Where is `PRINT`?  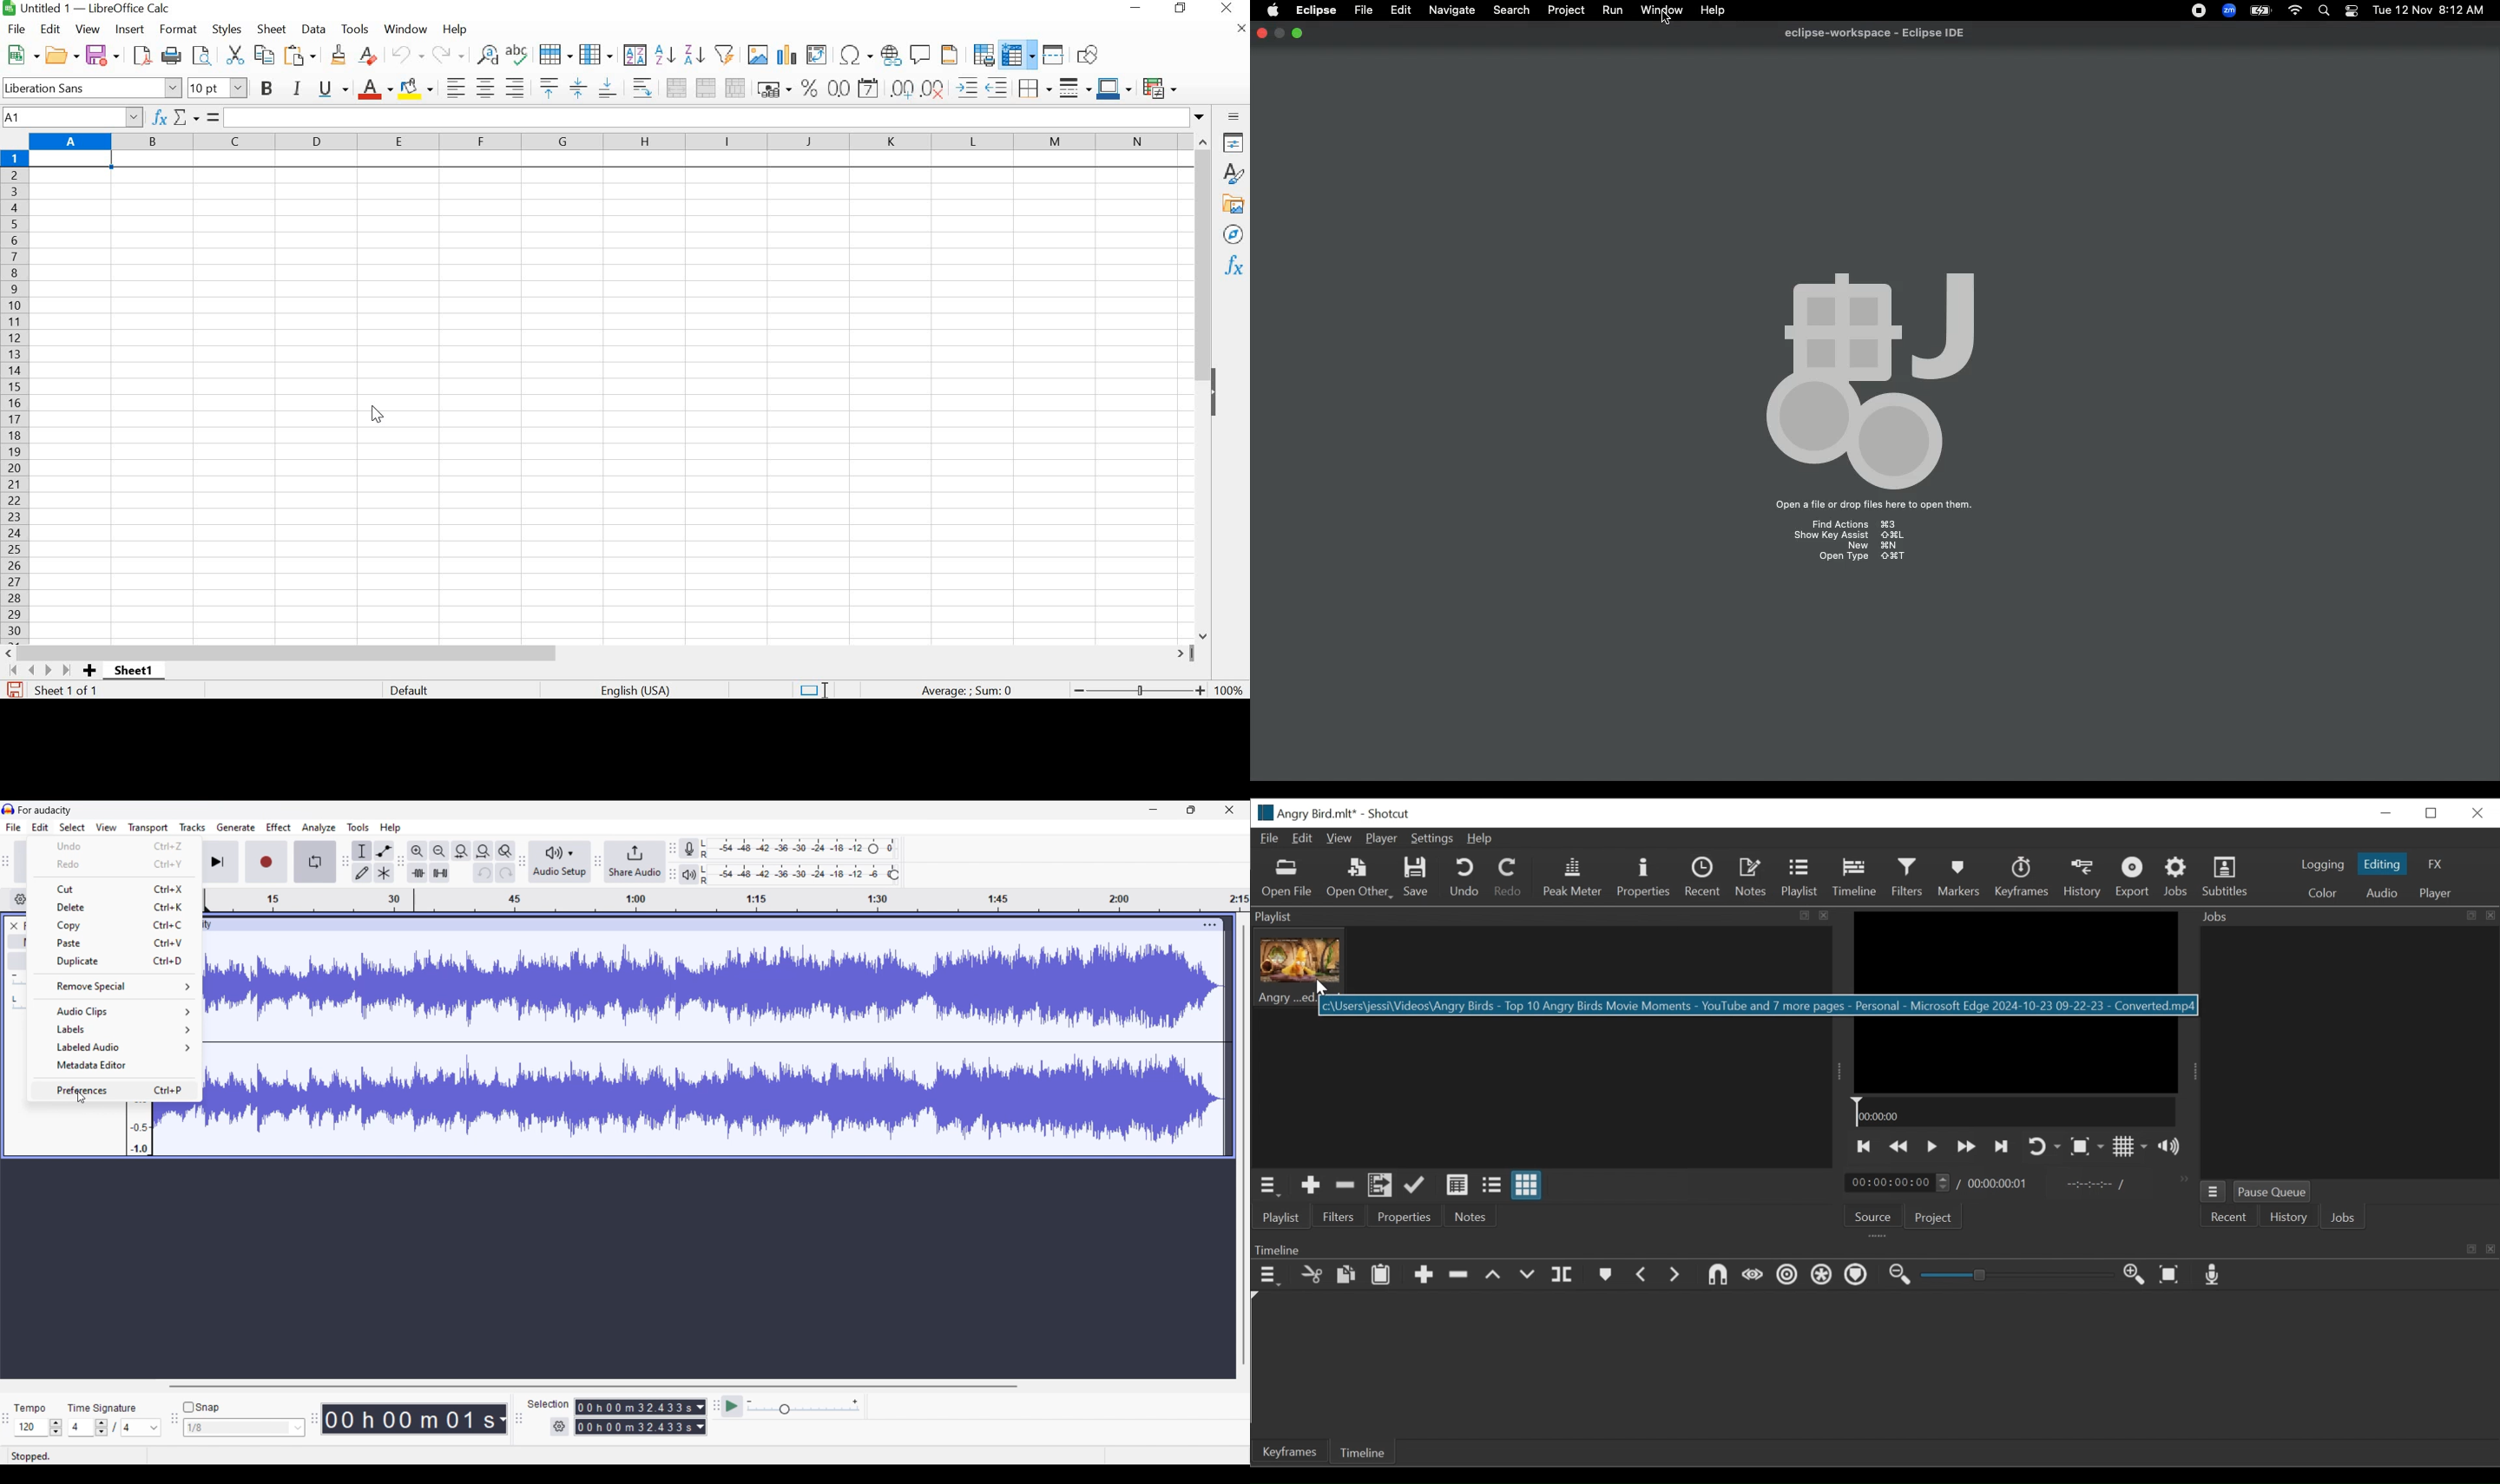 PRINT is located at coordinates (171, 56).